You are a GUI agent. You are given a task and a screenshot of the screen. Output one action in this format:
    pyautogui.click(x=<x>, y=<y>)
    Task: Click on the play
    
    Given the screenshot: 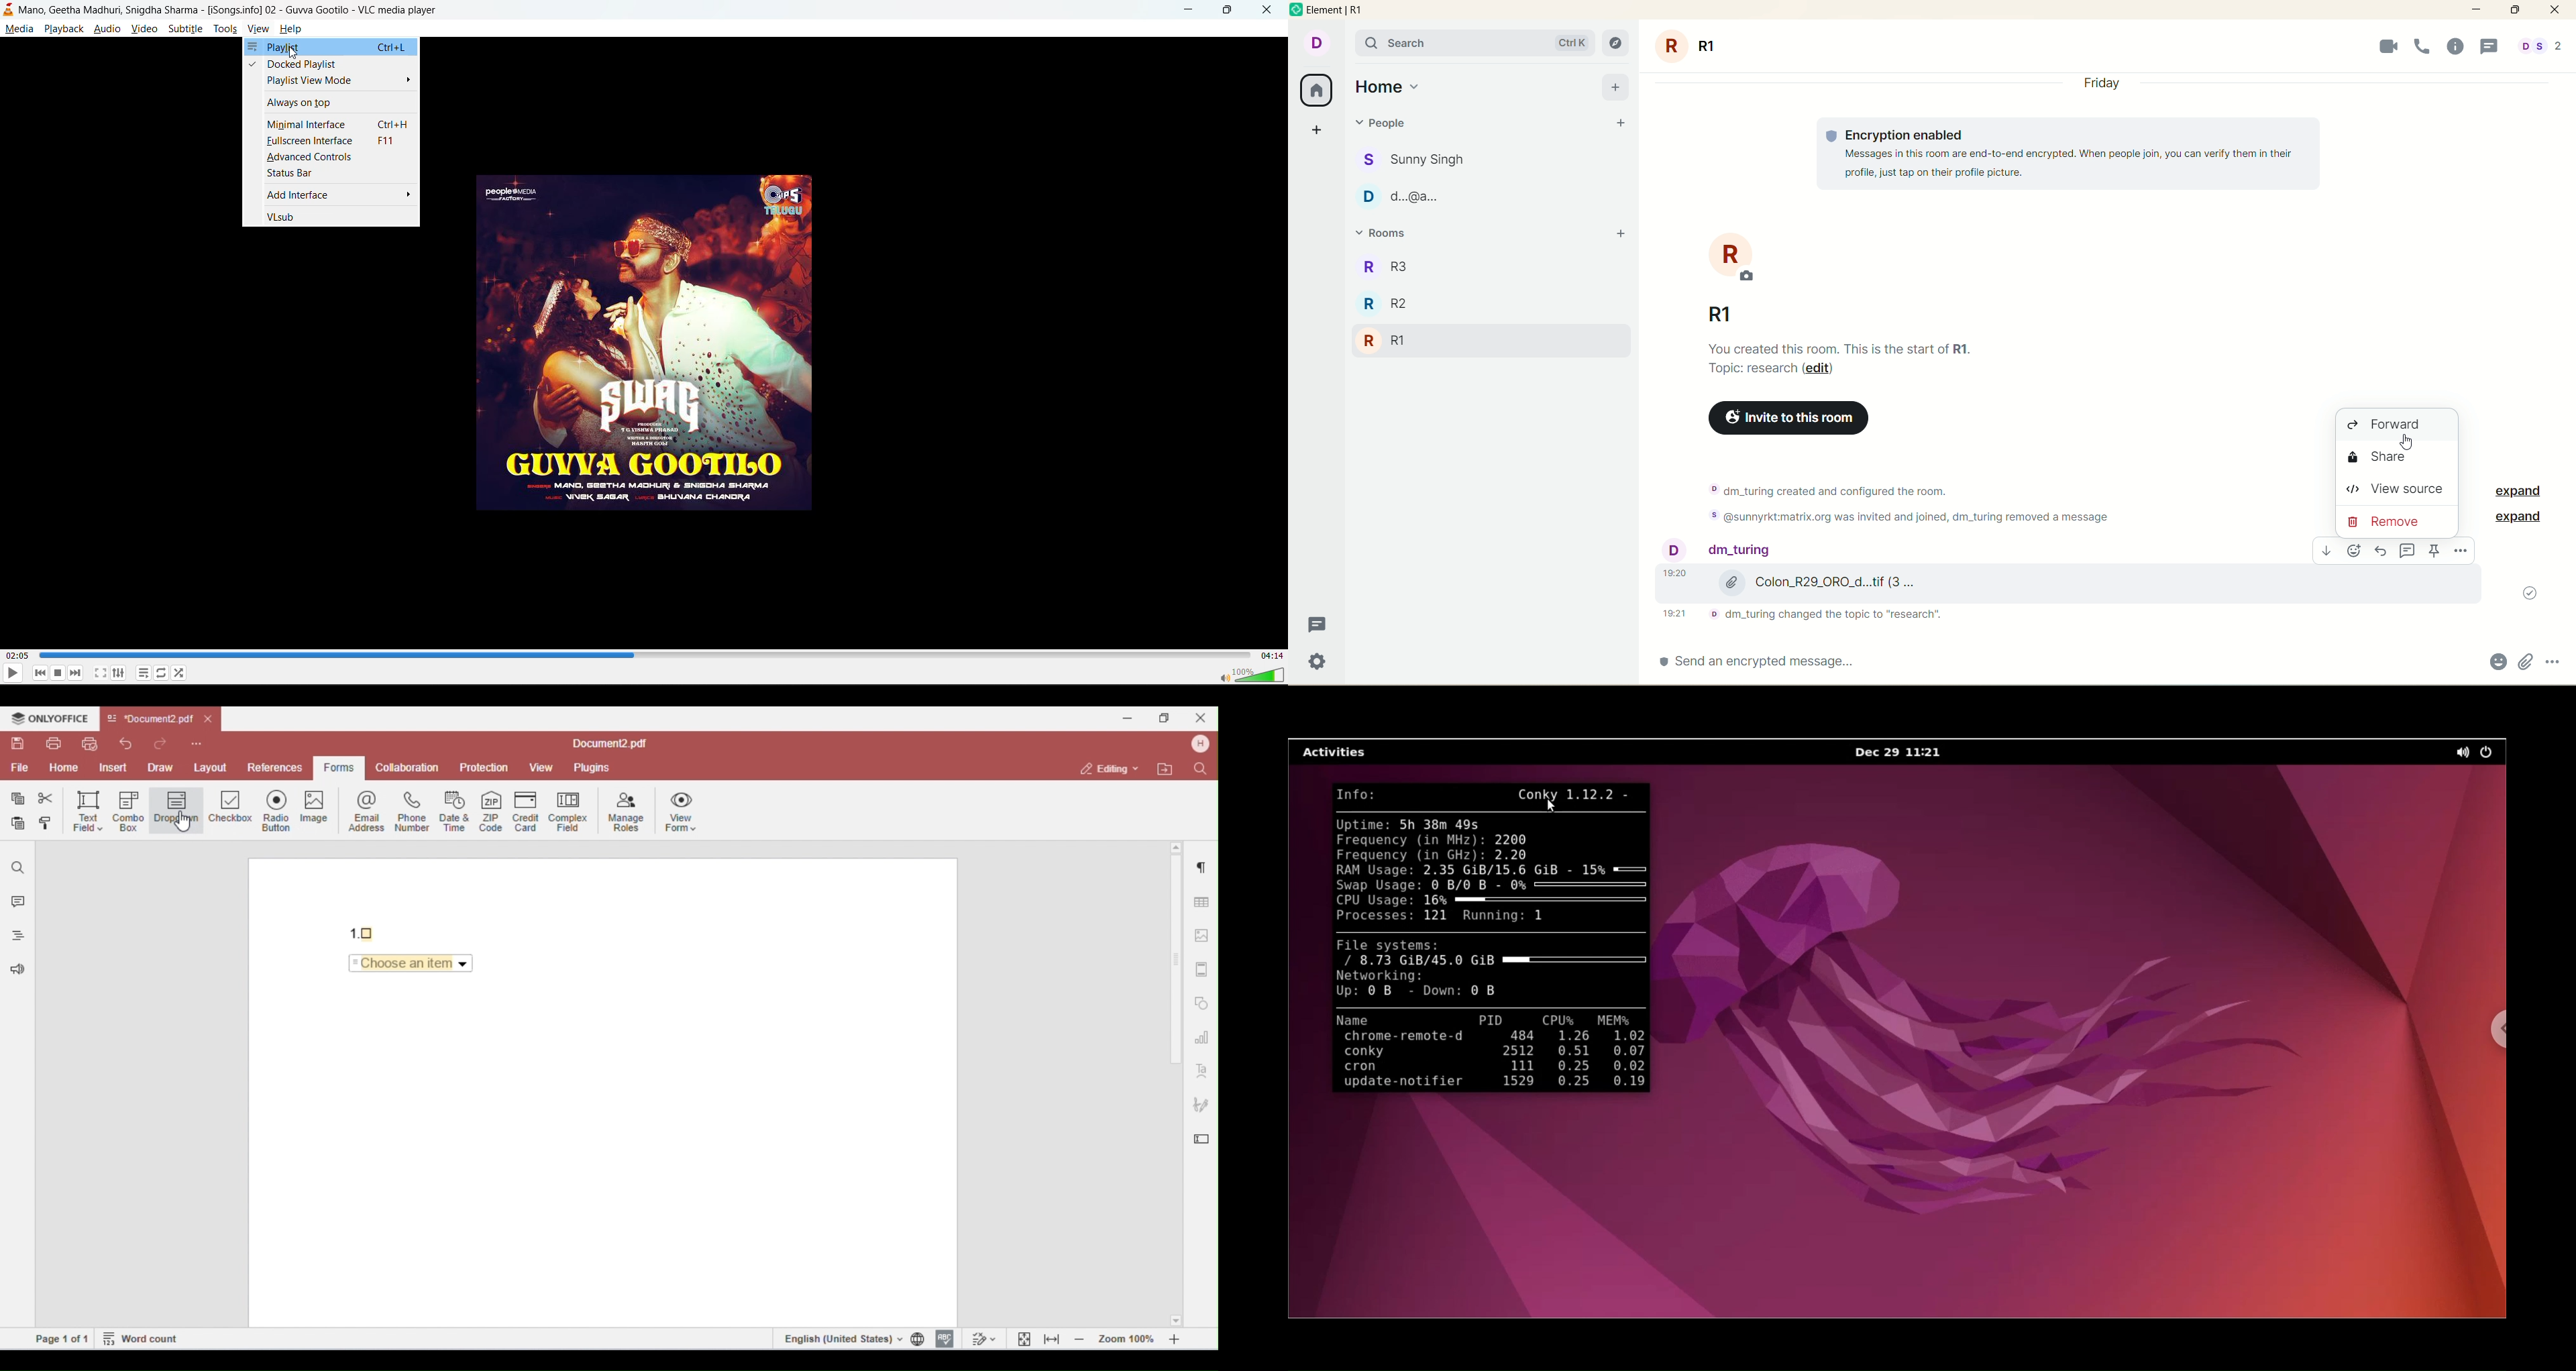 What is the action you would take?
    pyautogui.click(x=13, y=672)
    